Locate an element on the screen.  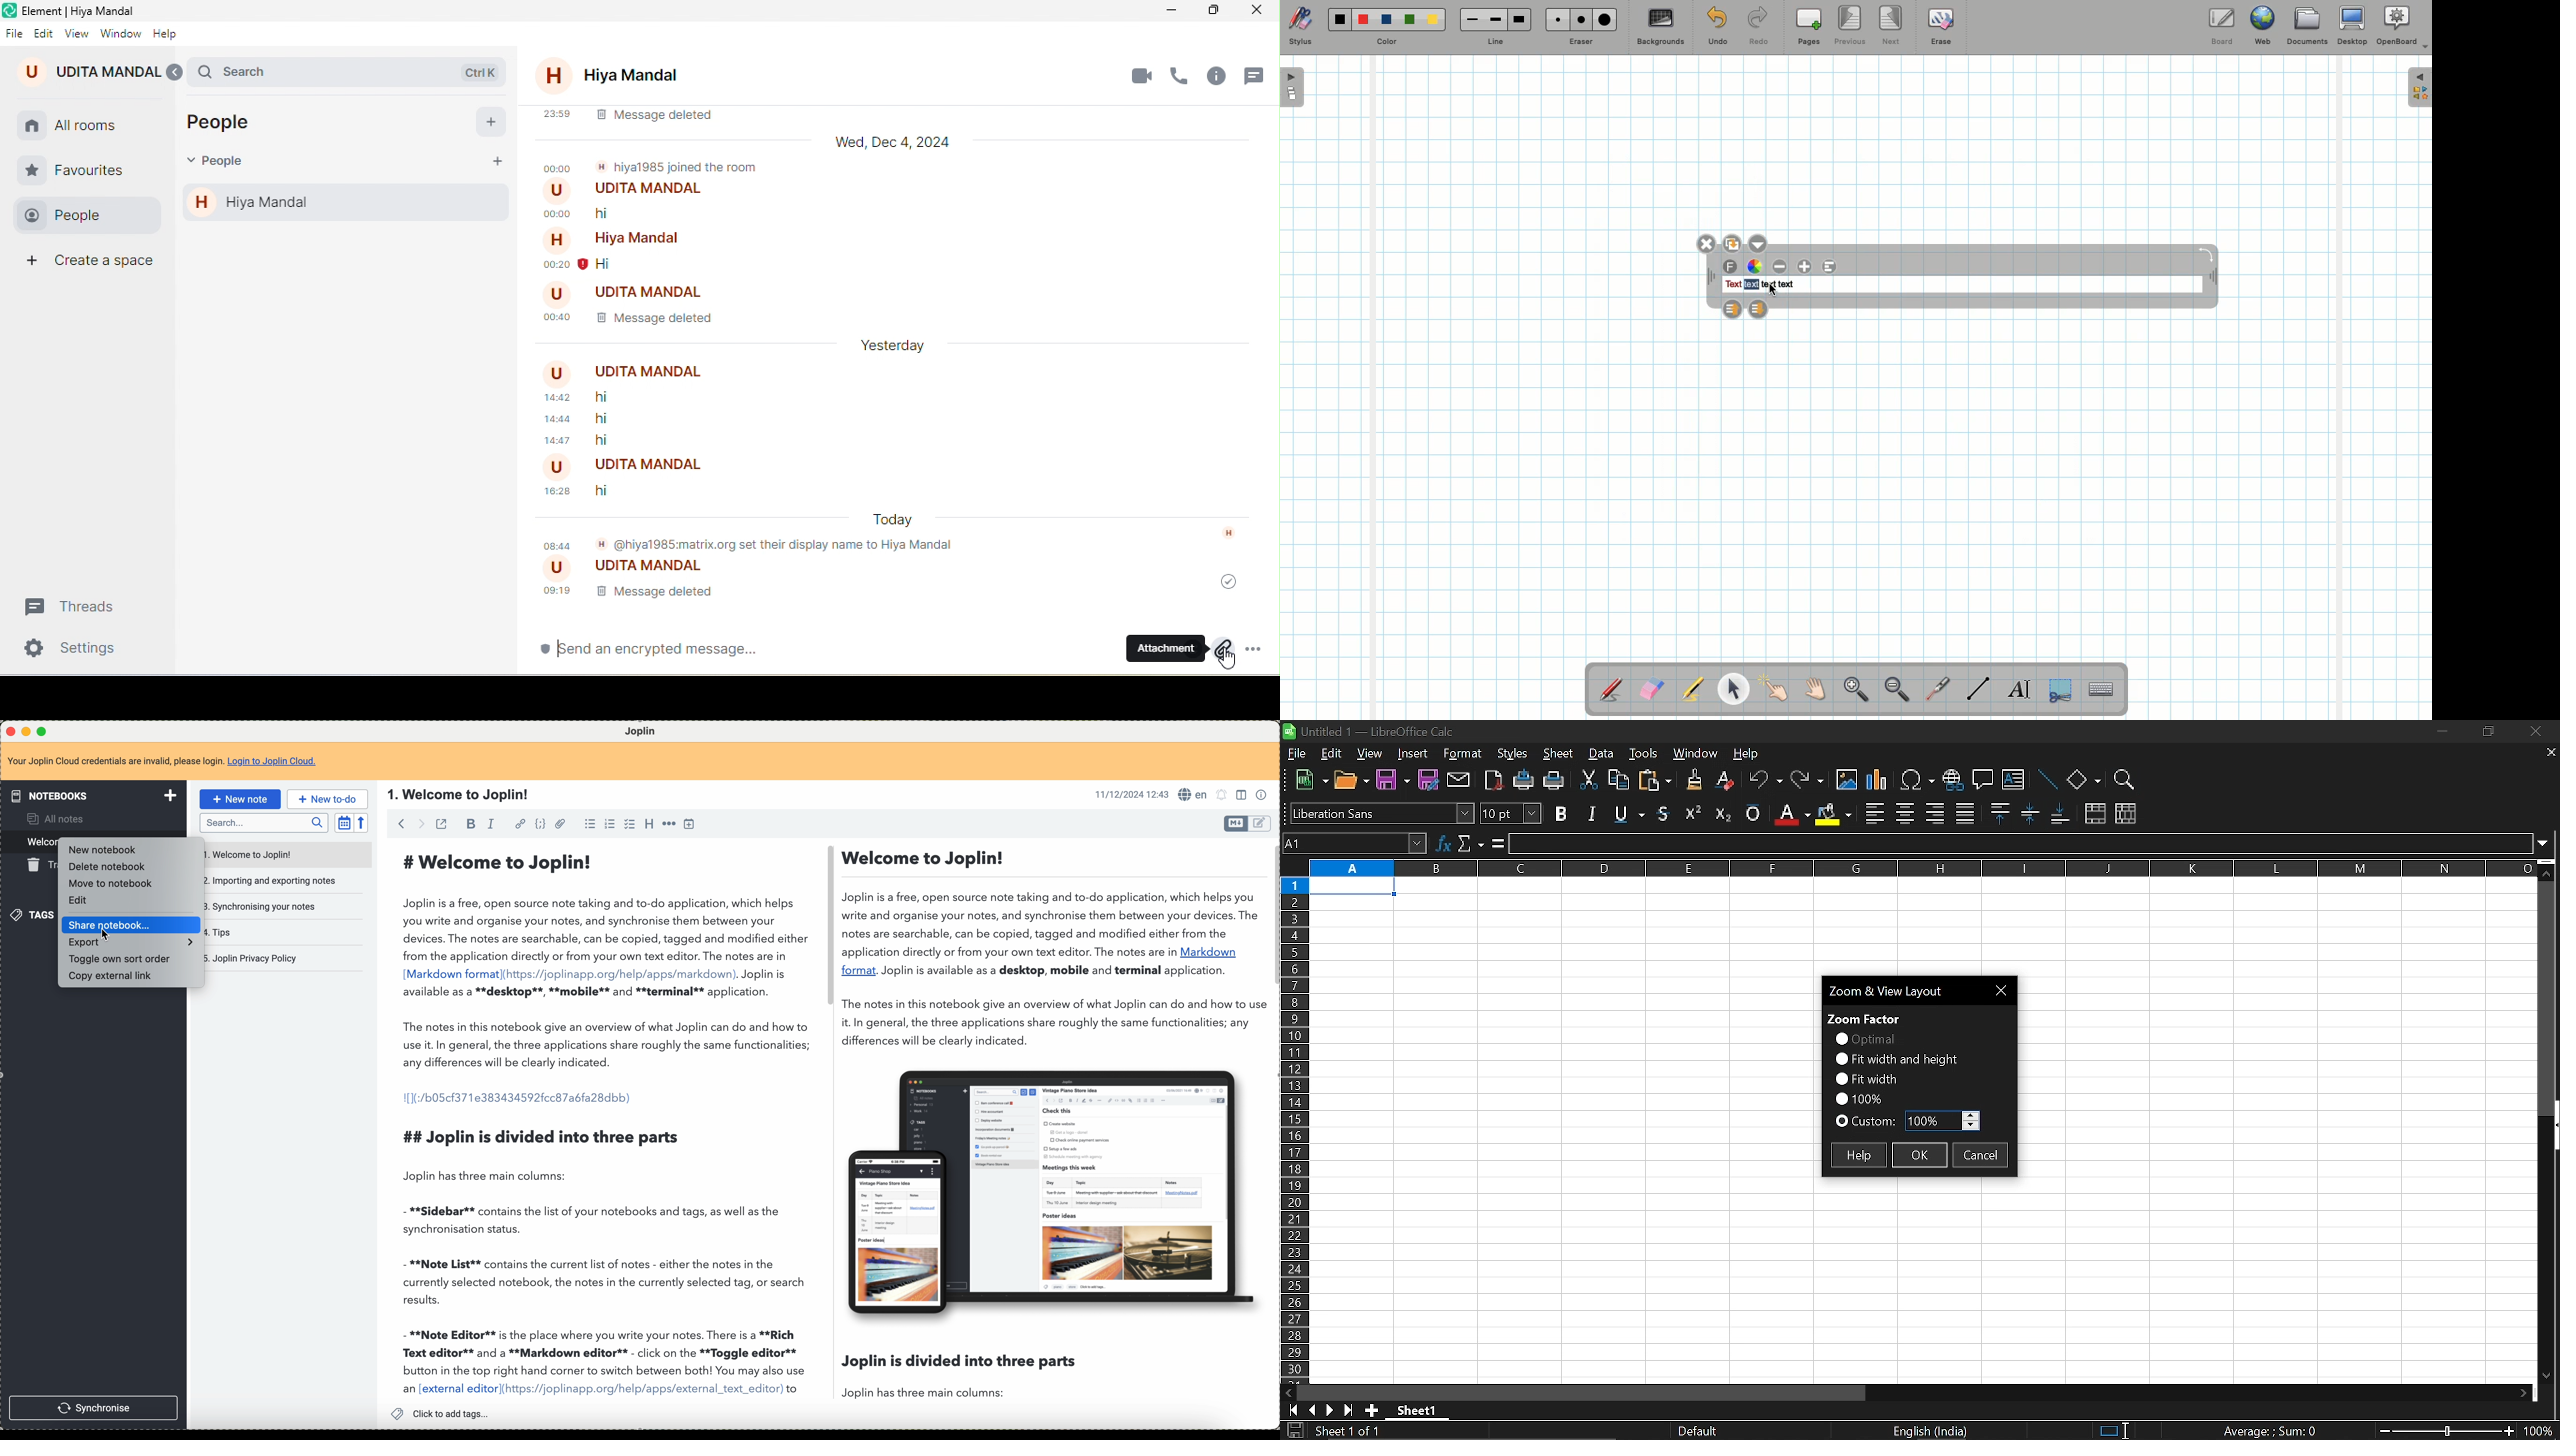
Message Deleted is located at coordinates (652, 319).